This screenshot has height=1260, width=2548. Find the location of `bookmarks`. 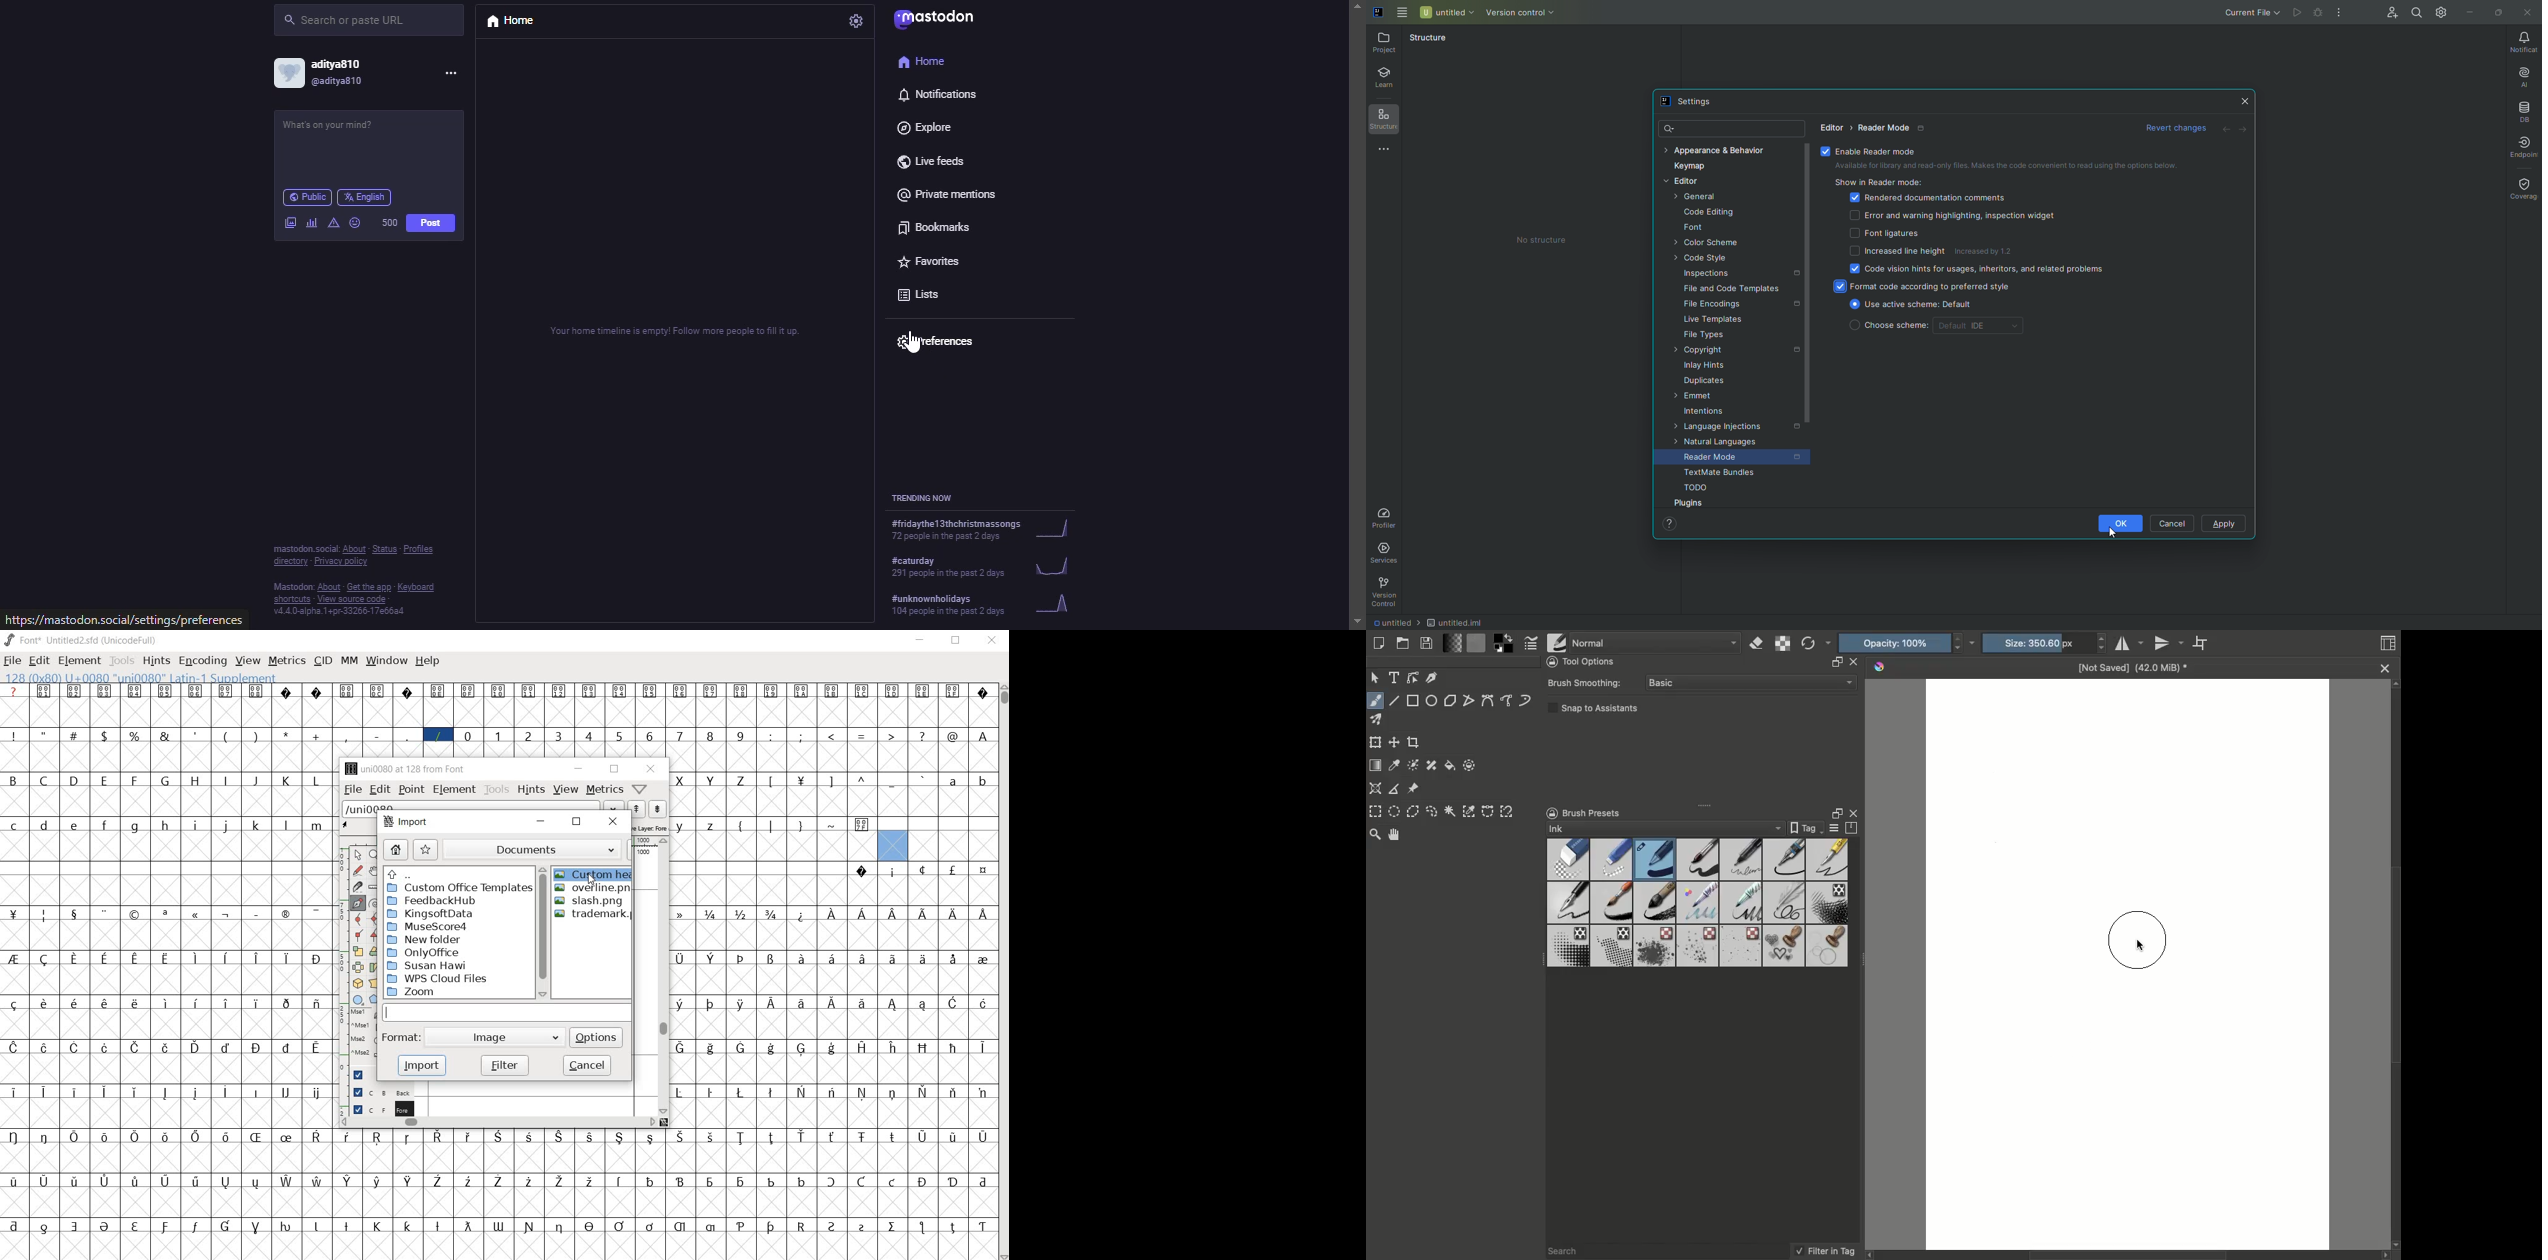

bookmarks is located at coordinates (938, 224).